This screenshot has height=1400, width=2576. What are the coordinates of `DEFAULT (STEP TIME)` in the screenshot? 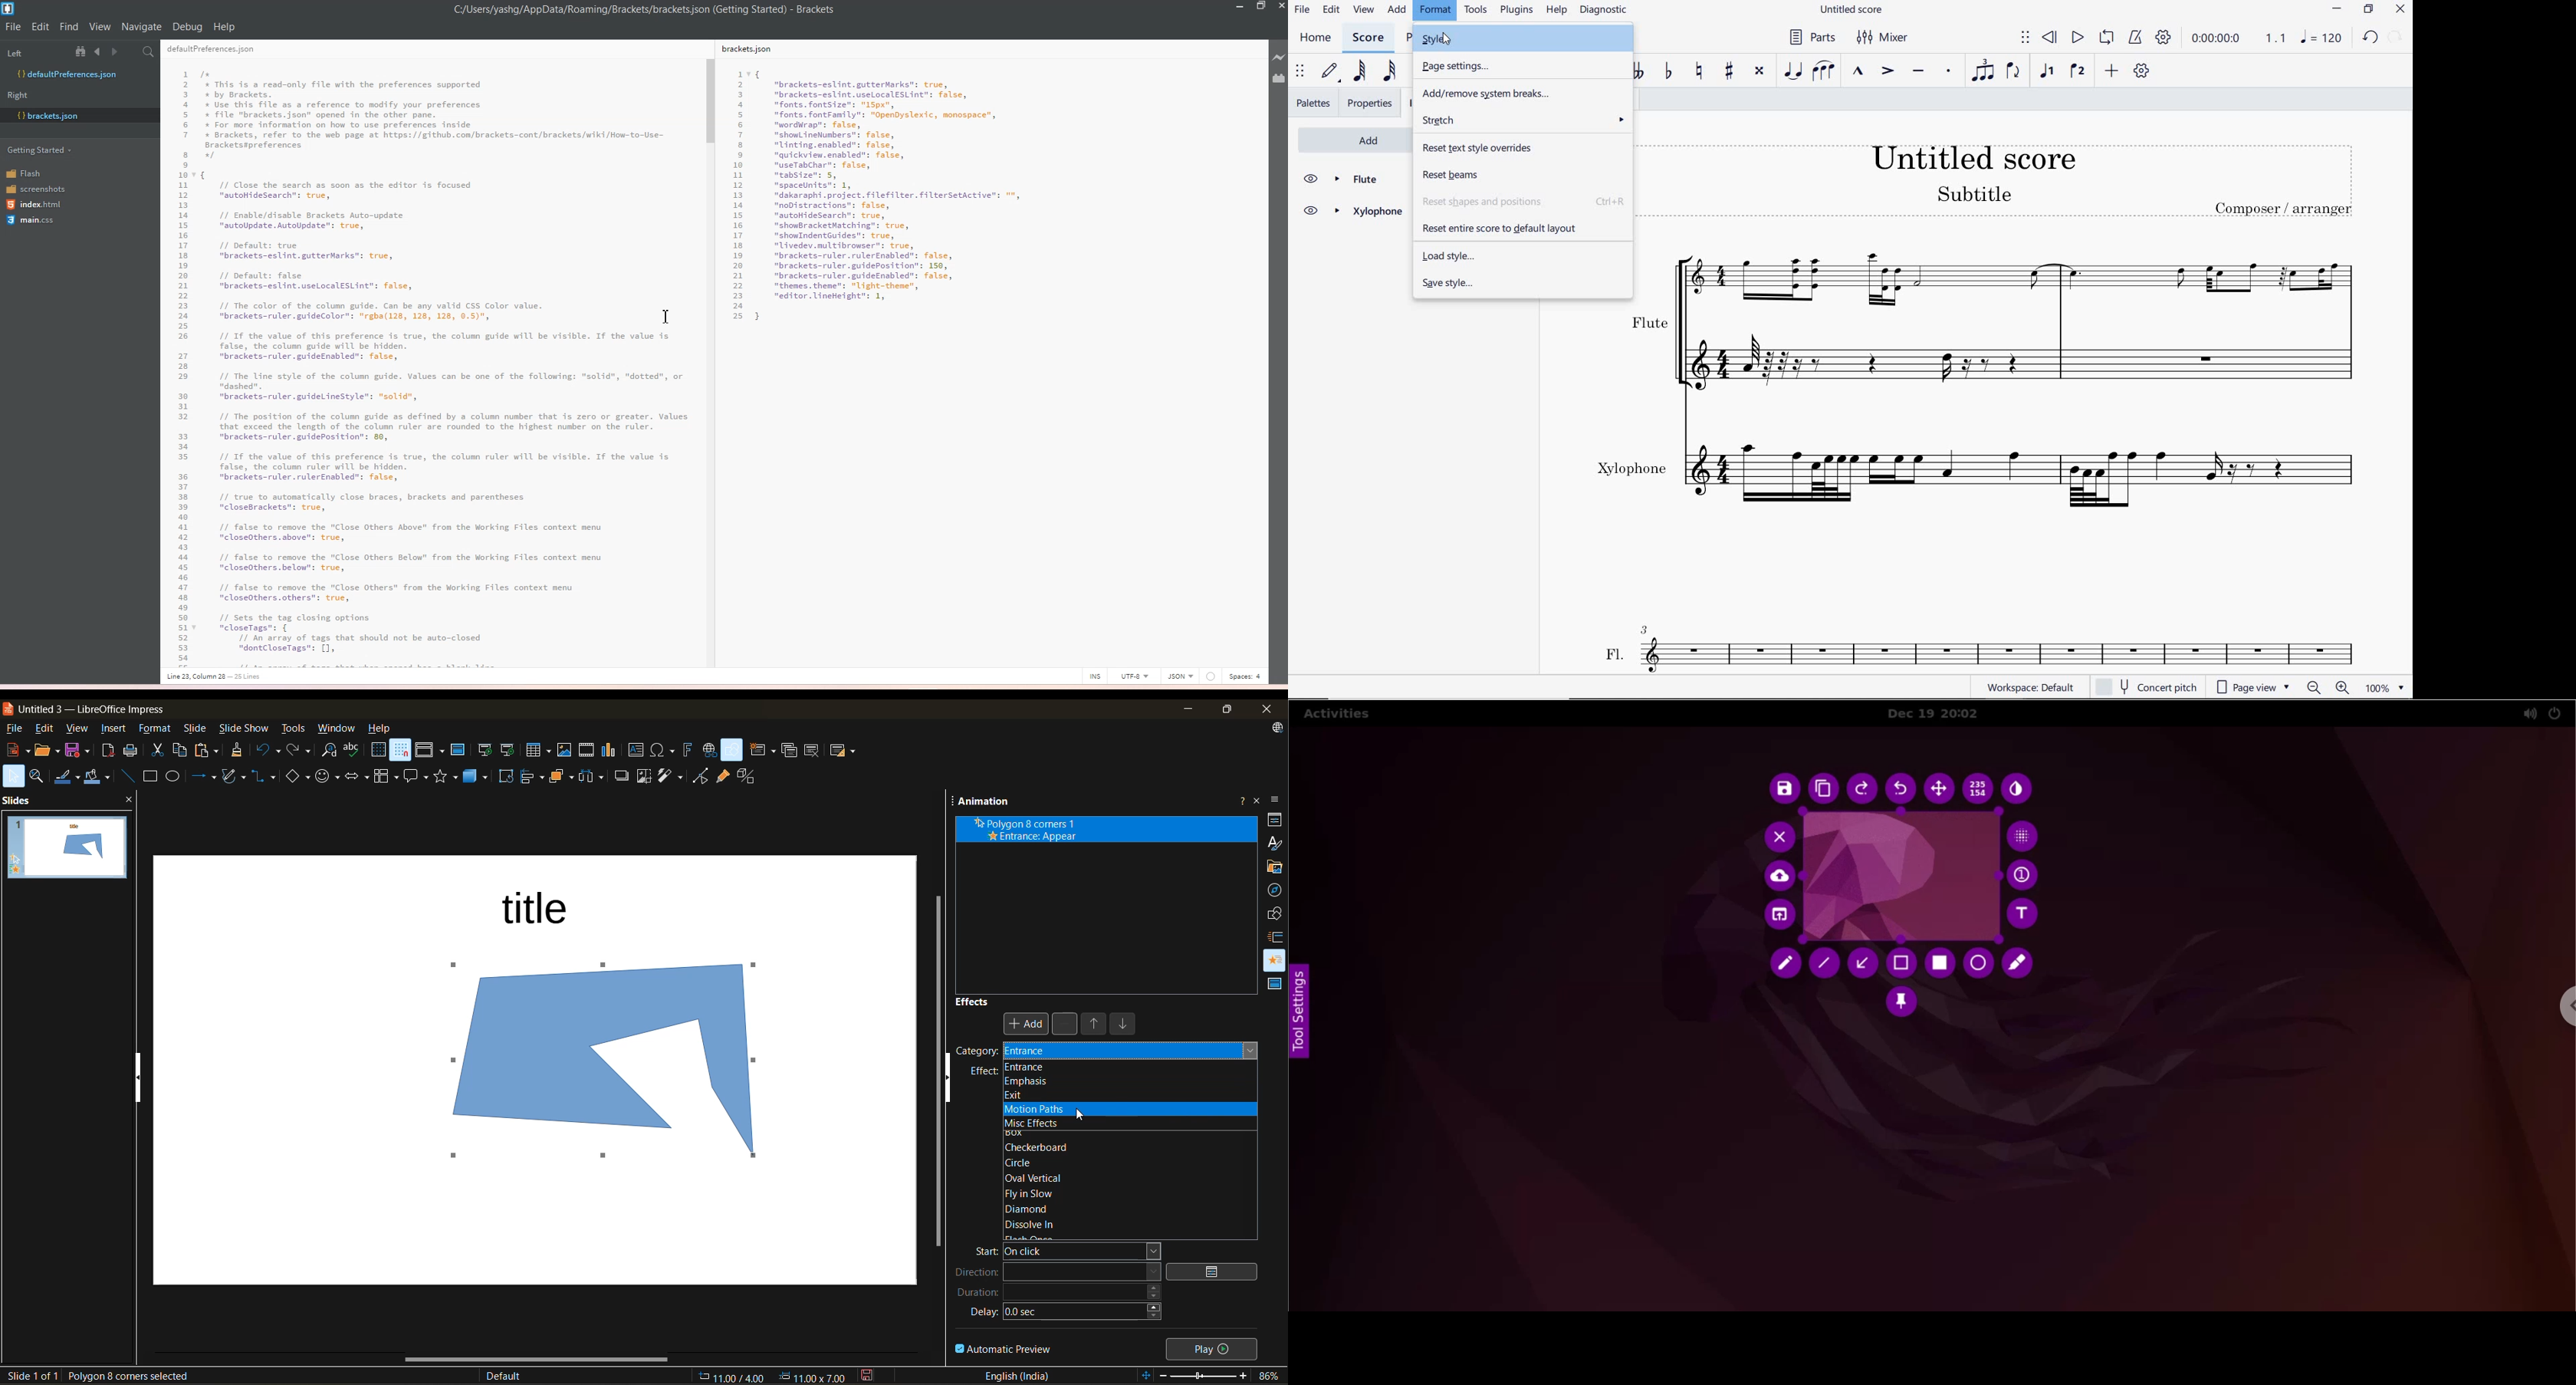 It's located at (1330, 73).